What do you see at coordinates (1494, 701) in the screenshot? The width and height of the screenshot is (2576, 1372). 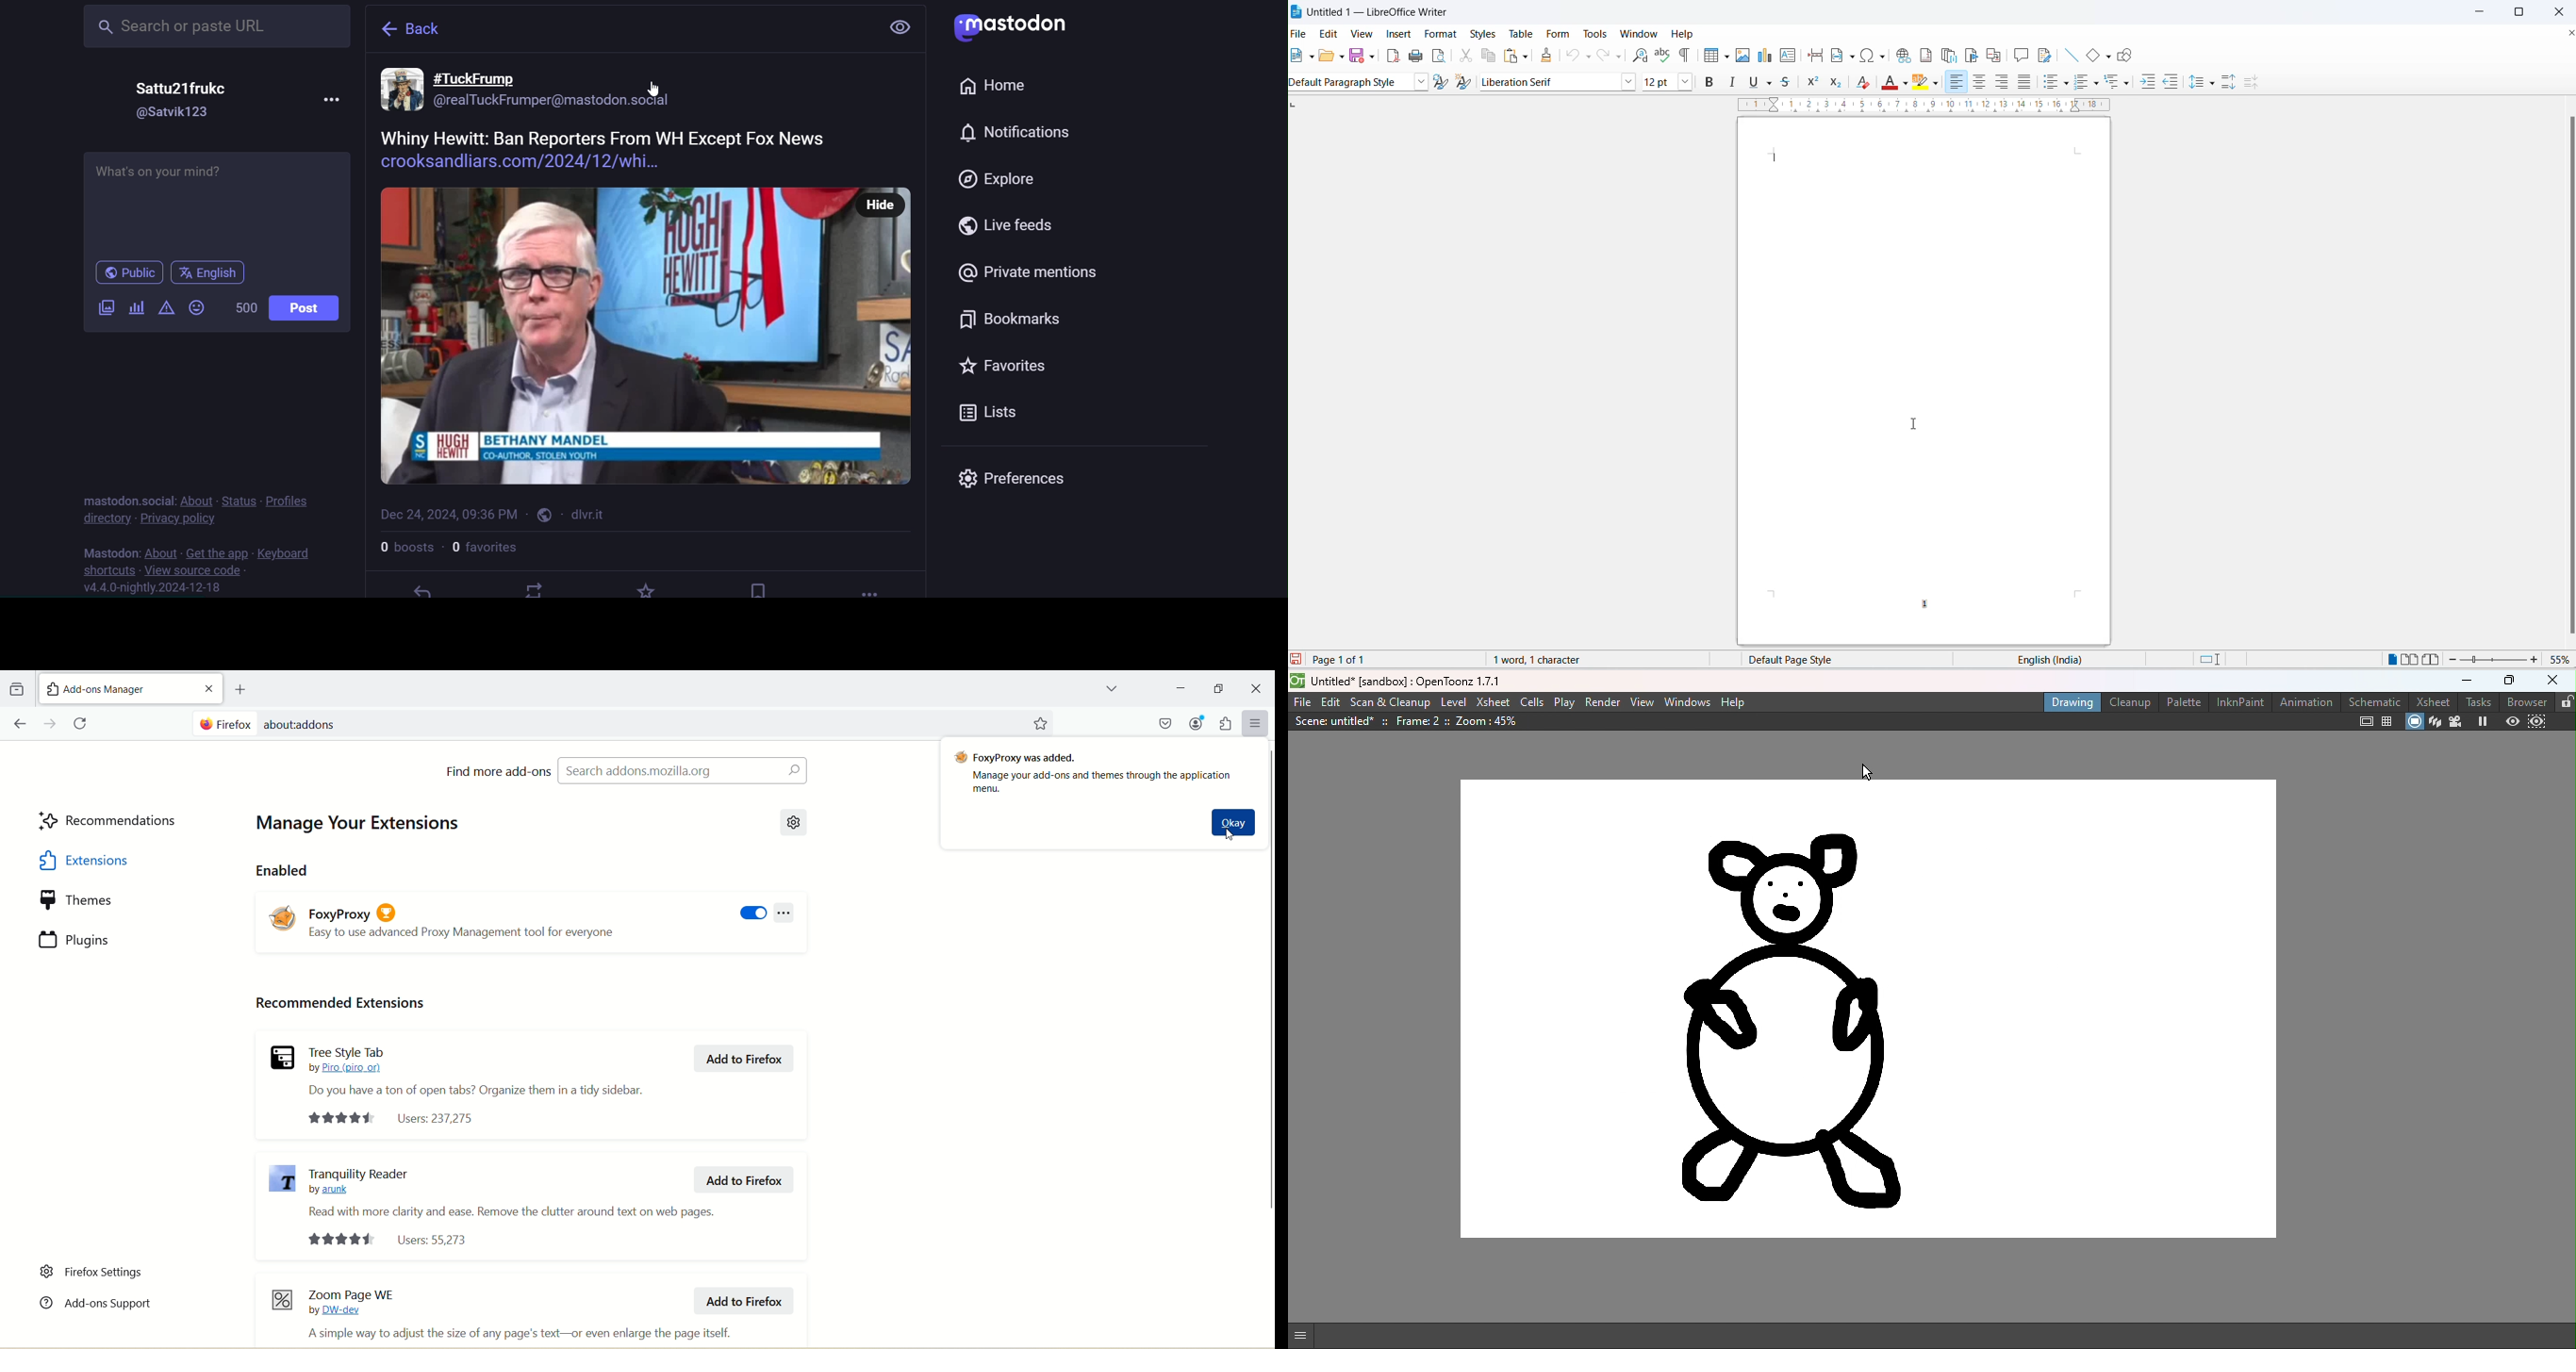 I see `Xsheet` at bounding box center [1494, 701].